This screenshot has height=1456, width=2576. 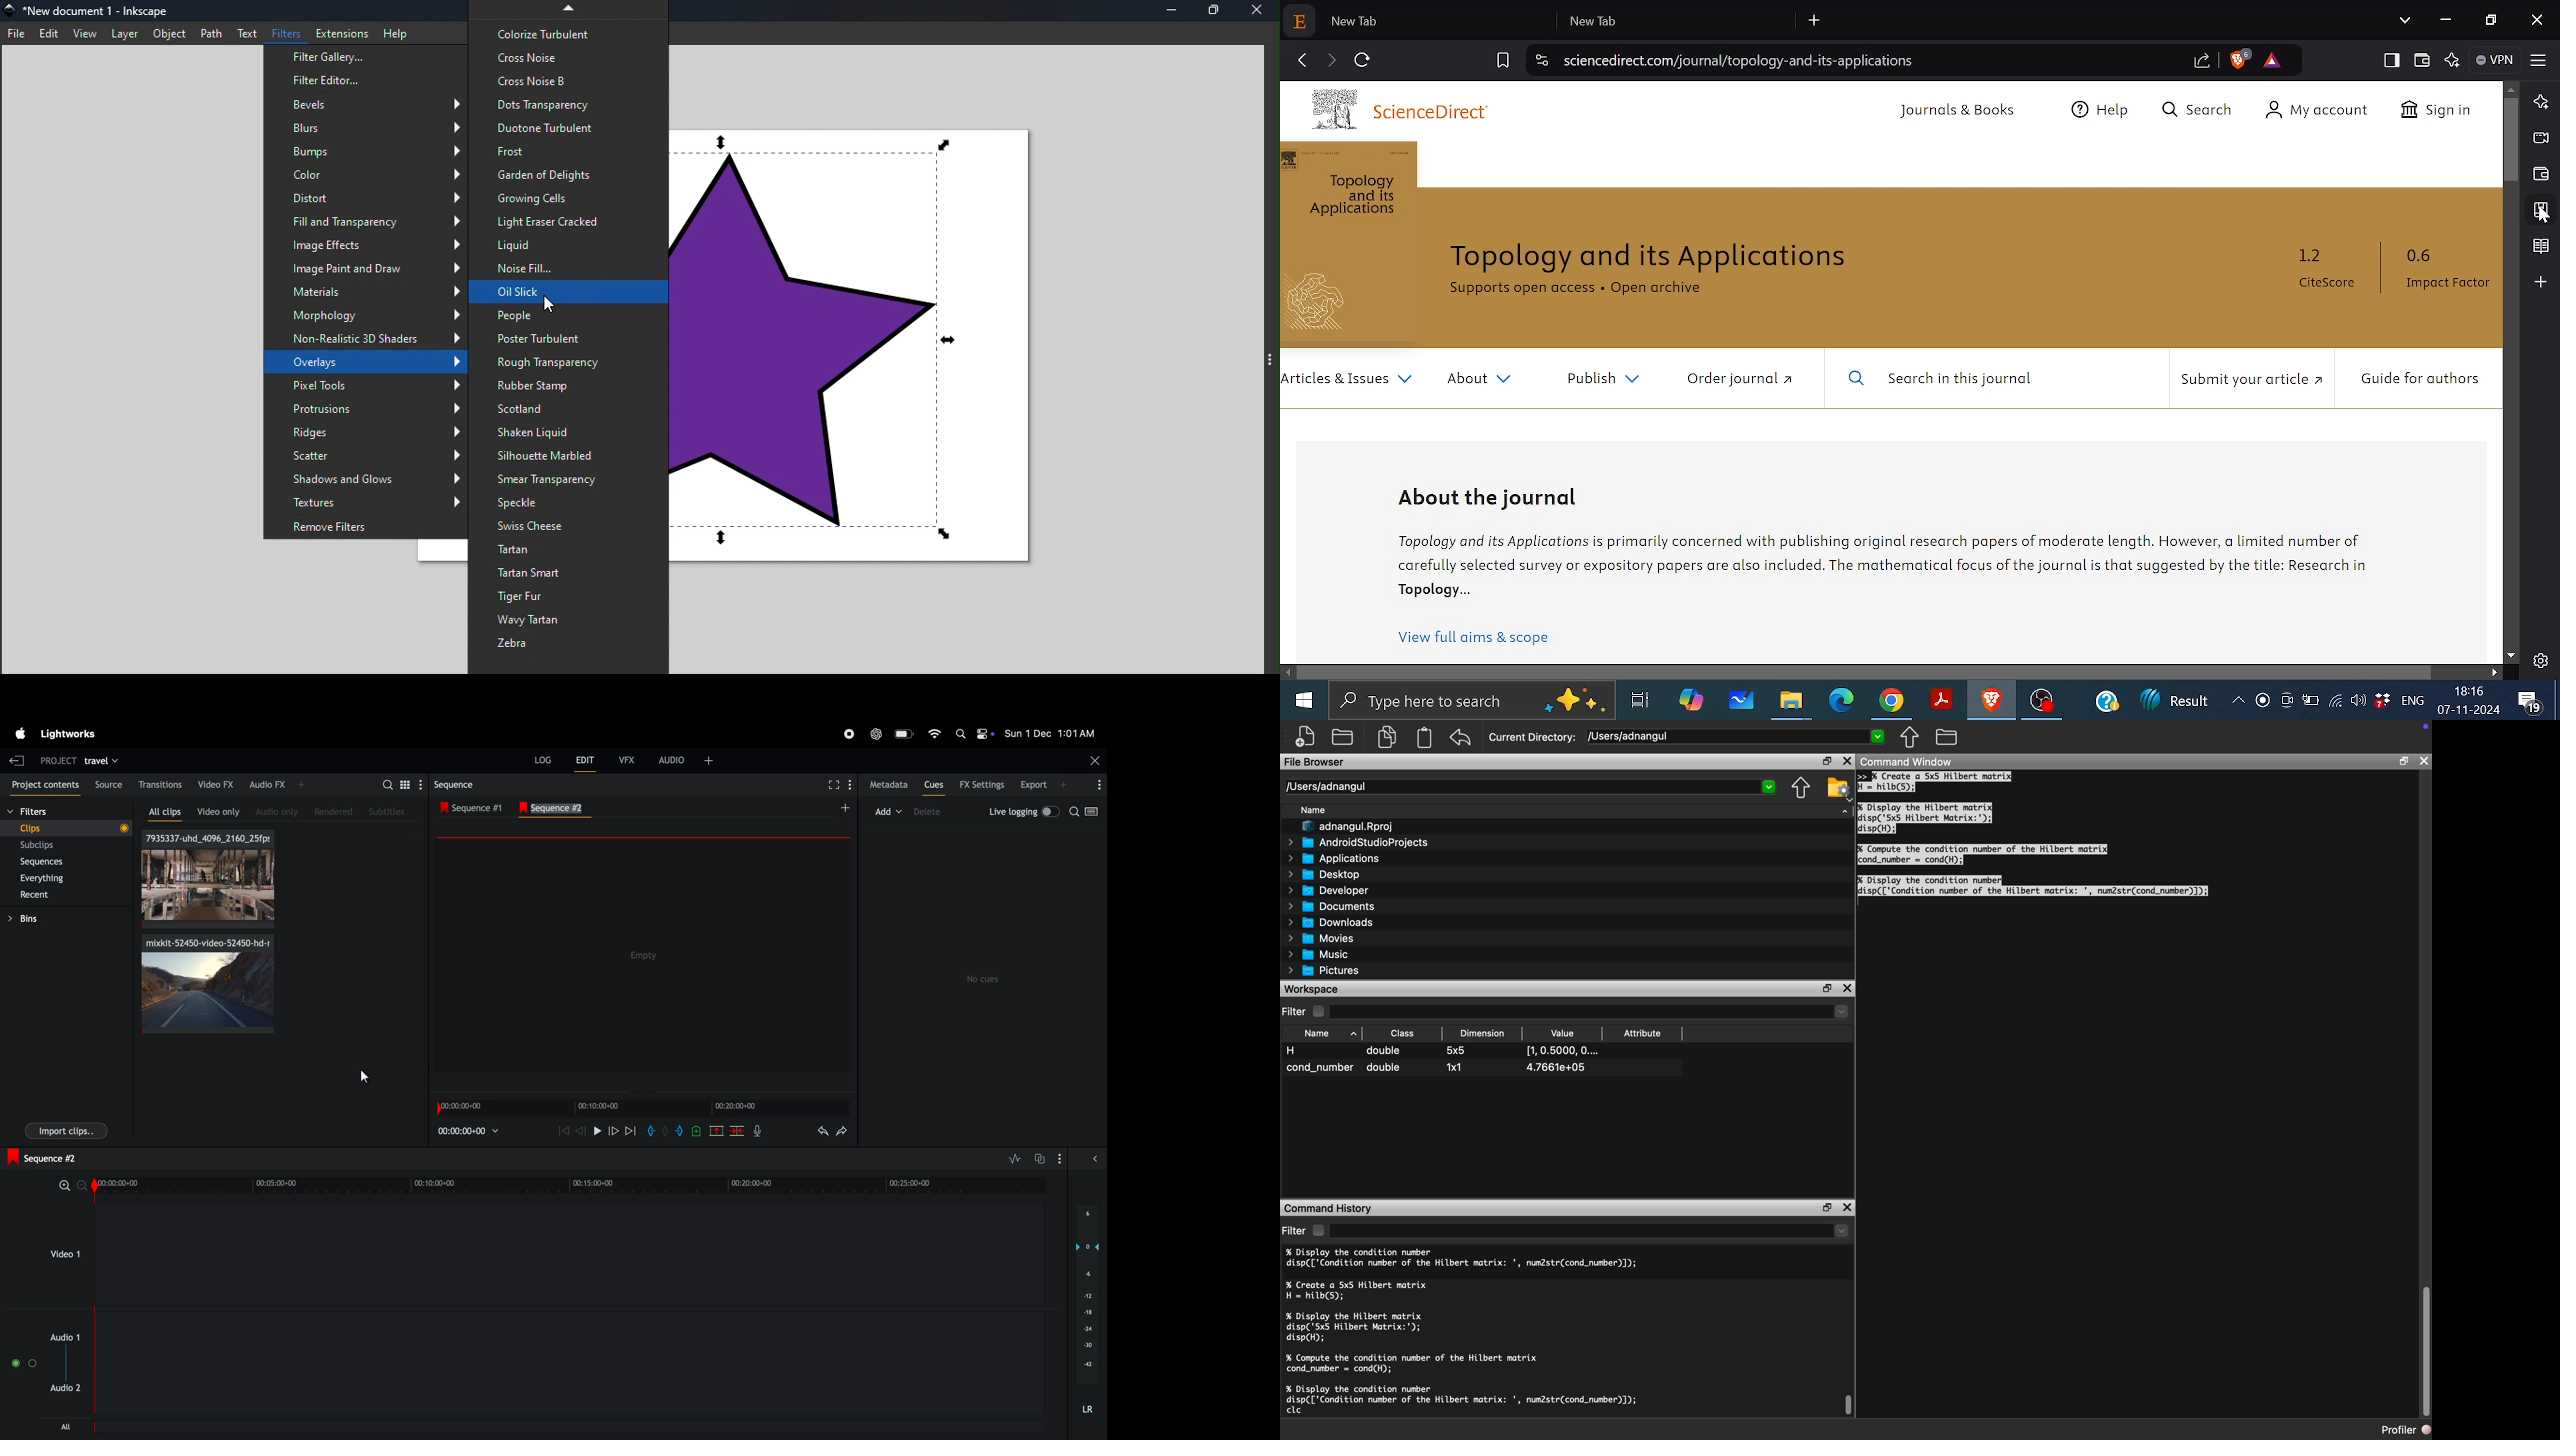 What do you see at coordinates (971, 734) in the screenshot?
I see `apple widgets` at bounding box center [971, 734].